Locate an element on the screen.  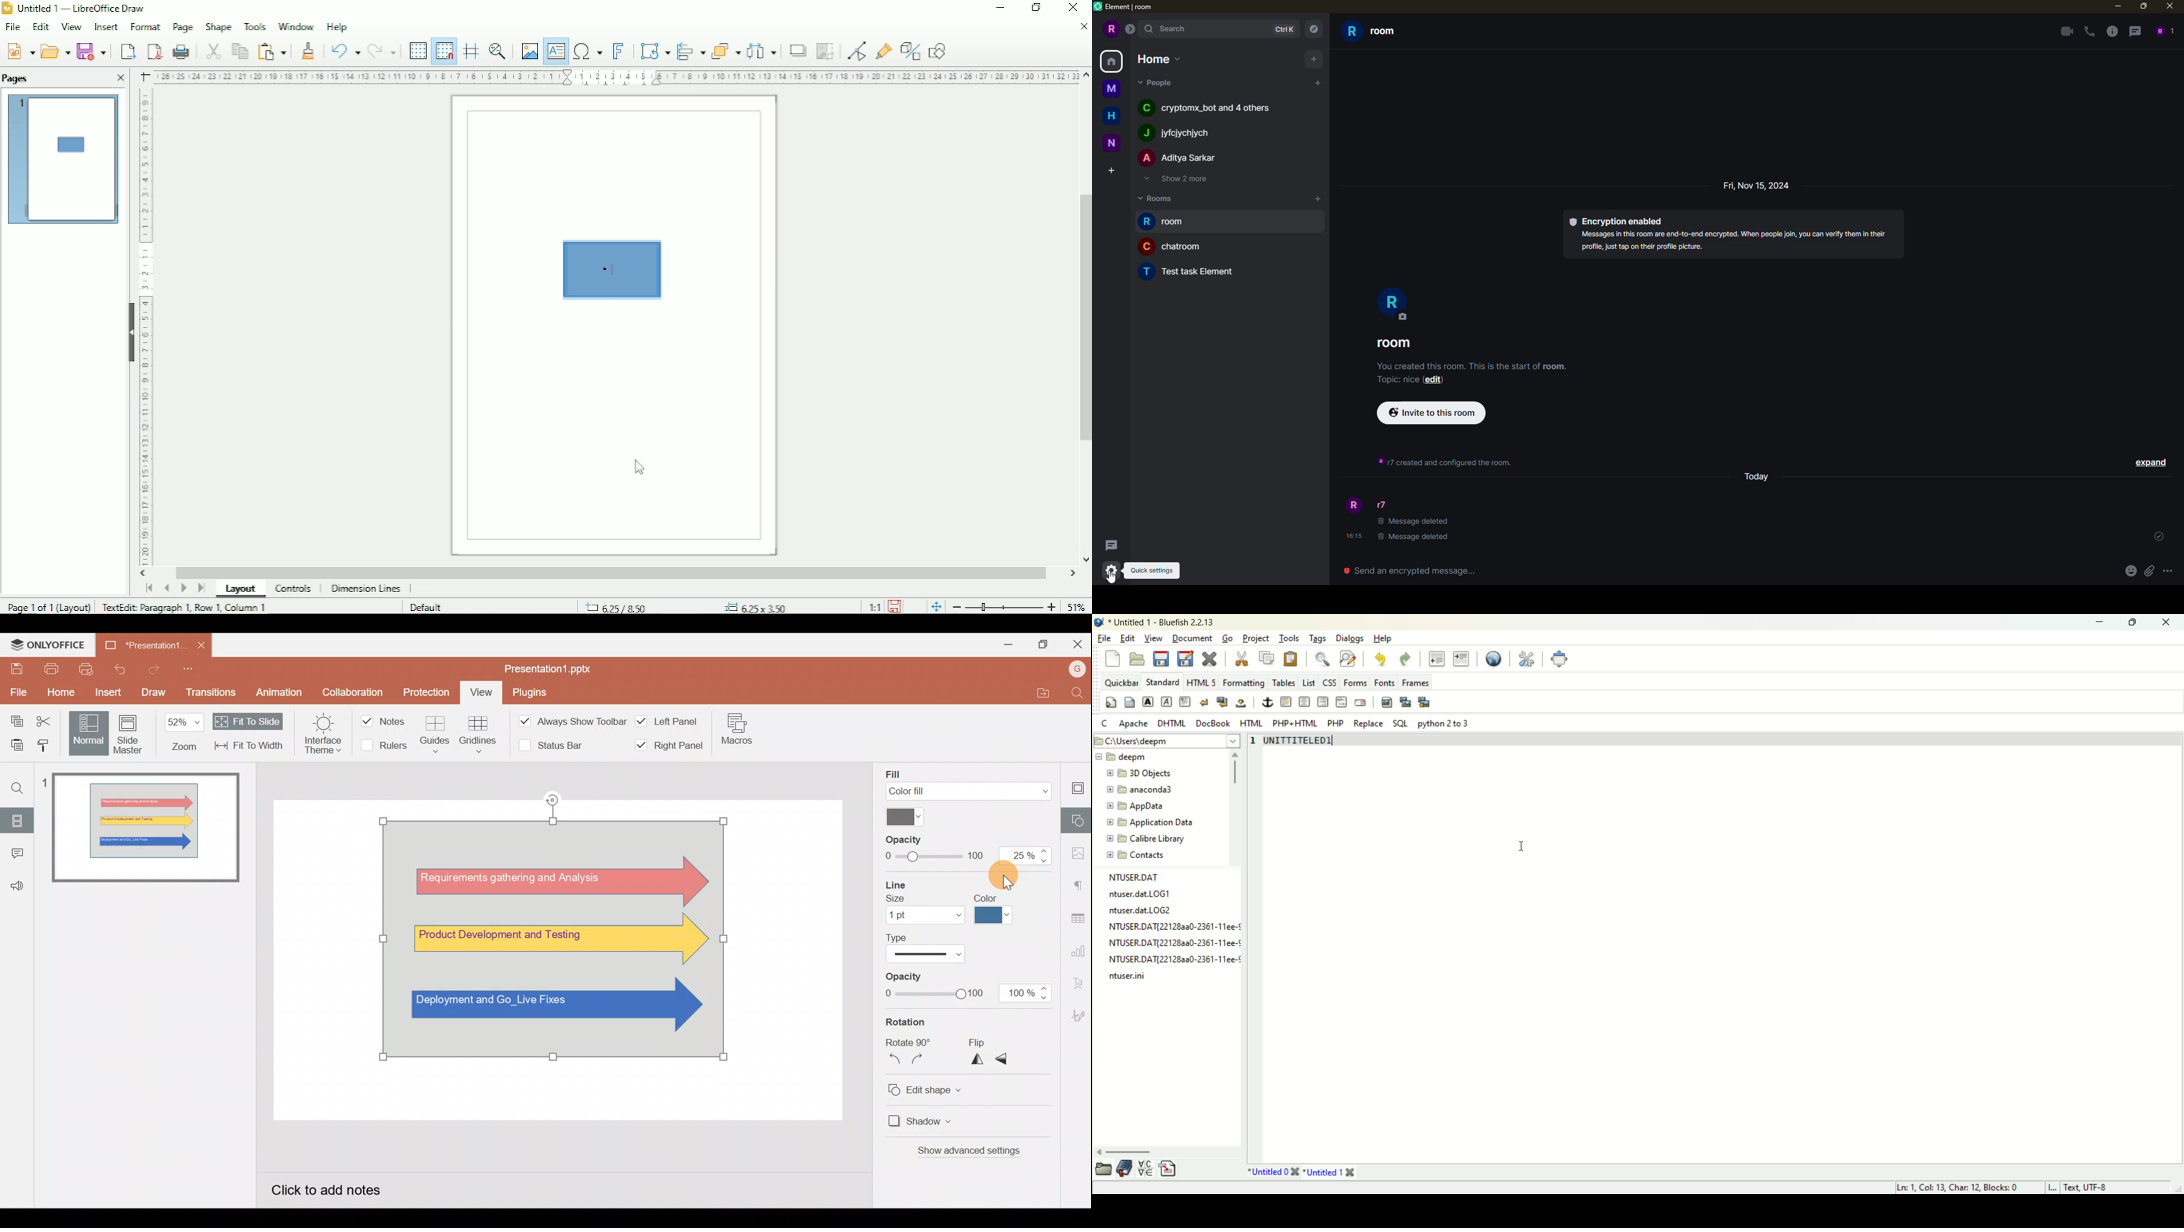
Cursor is located at coordinates (640, 468).